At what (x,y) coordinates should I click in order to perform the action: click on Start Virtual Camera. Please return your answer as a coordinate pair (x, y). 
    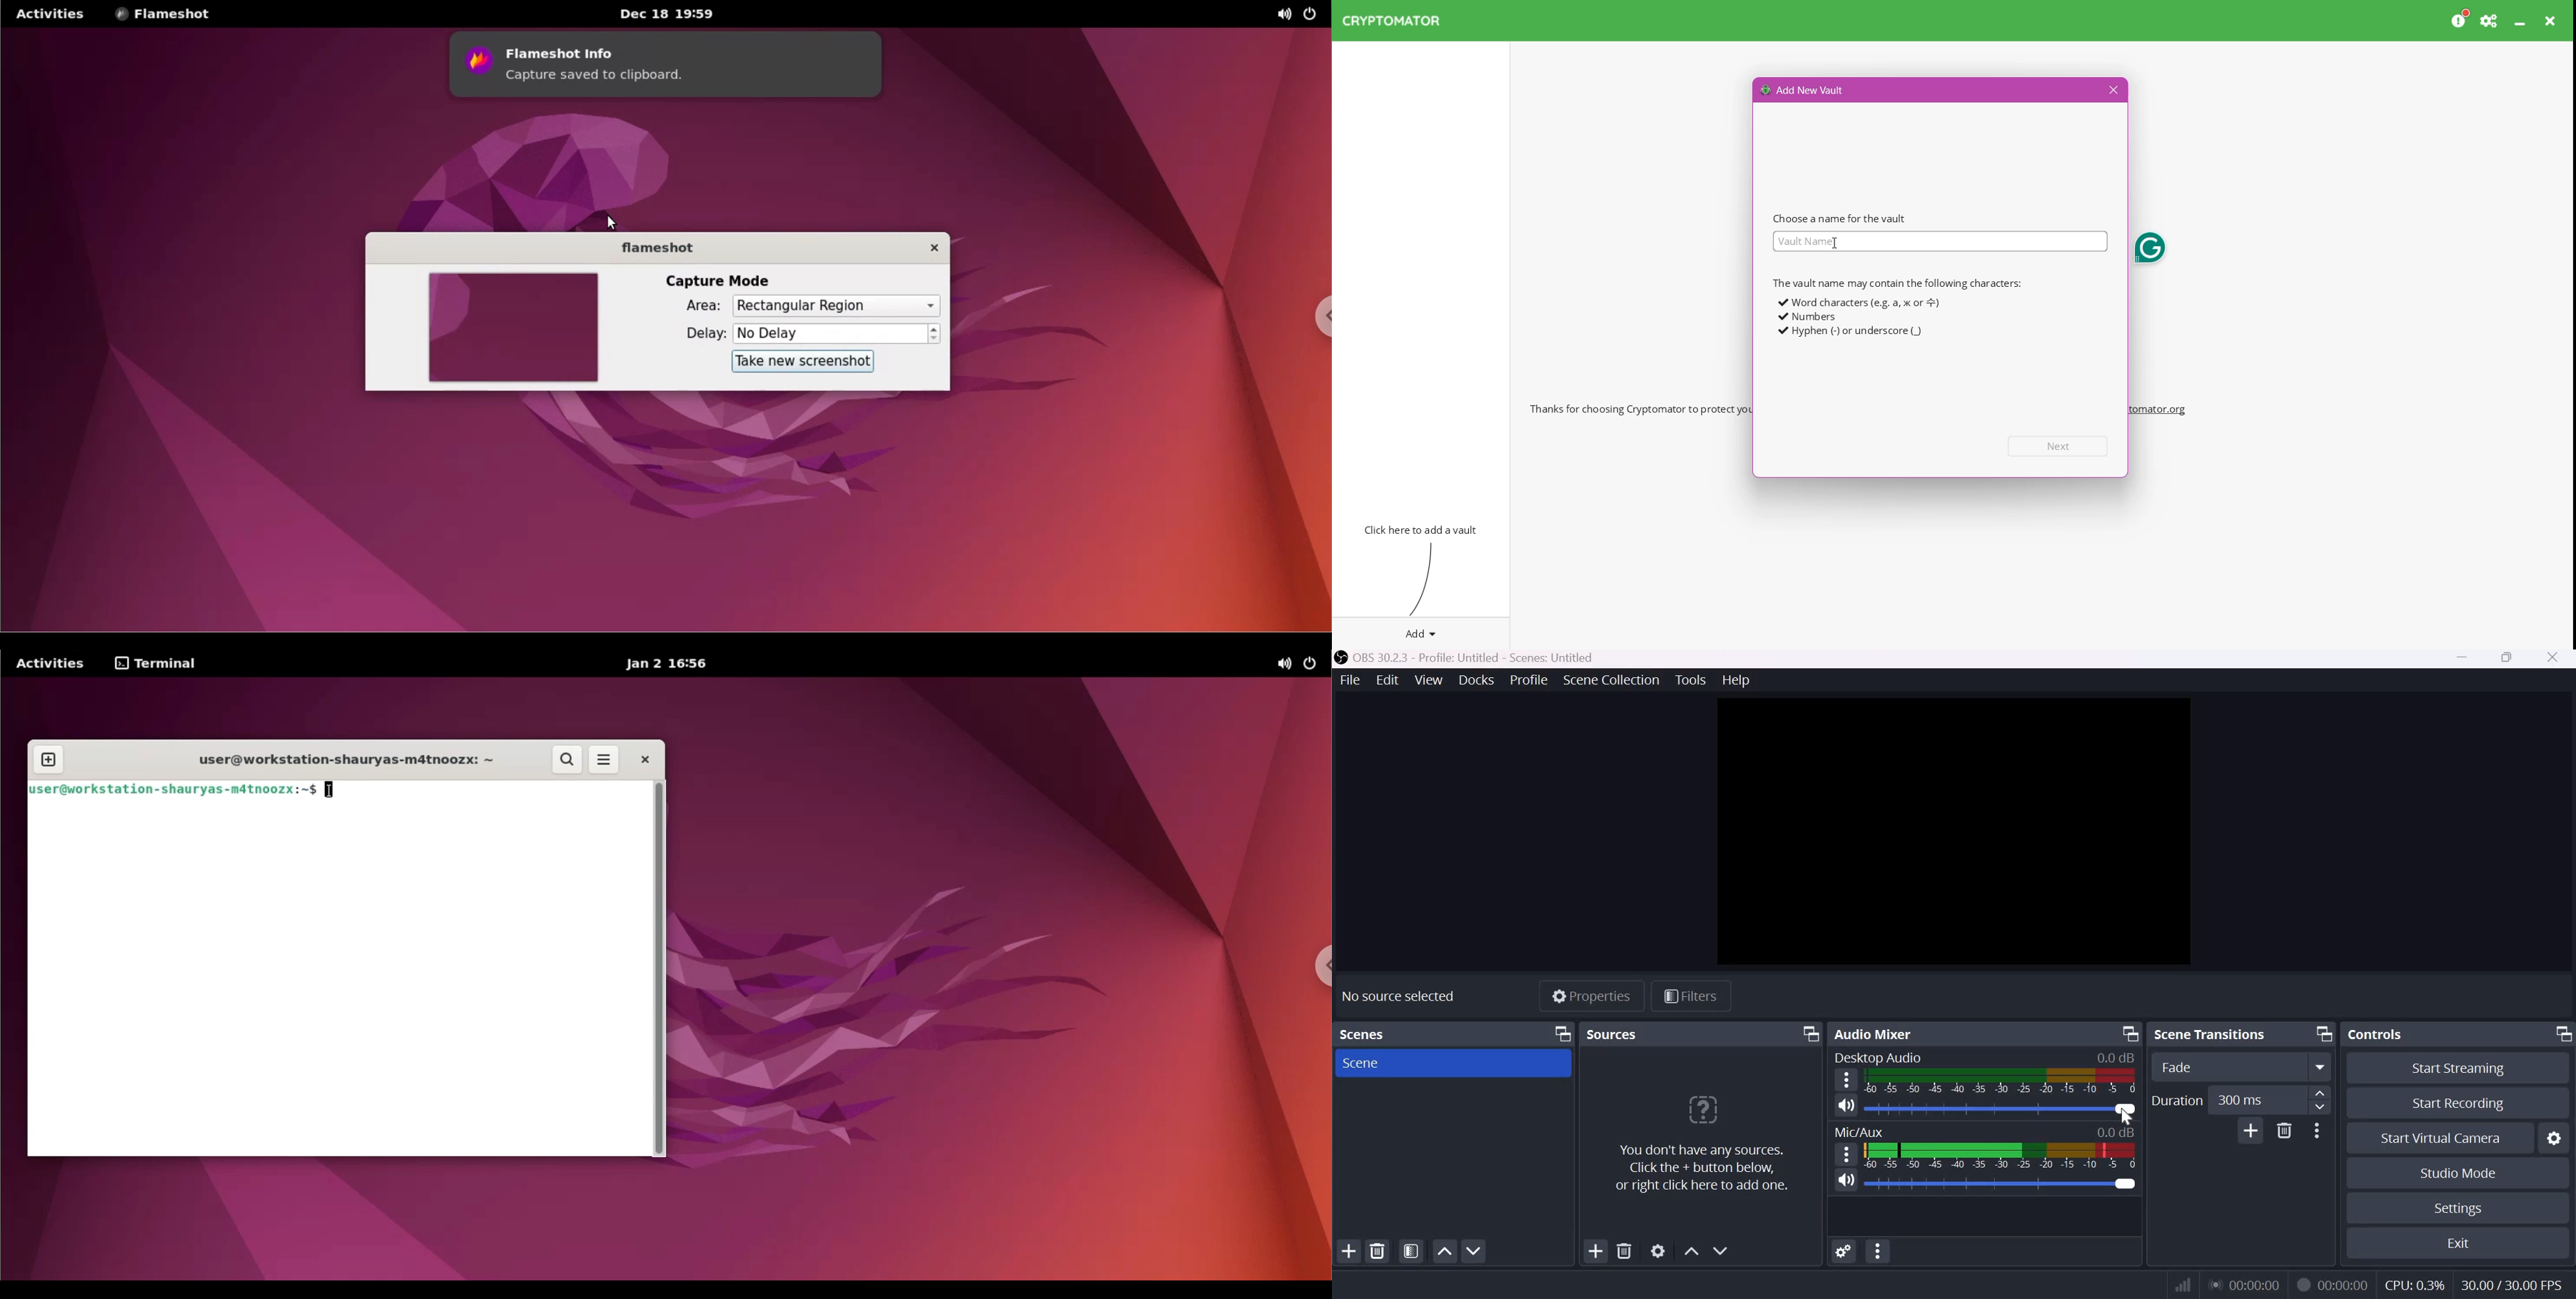
    Looking at the image, I should click on (2442, 1139).